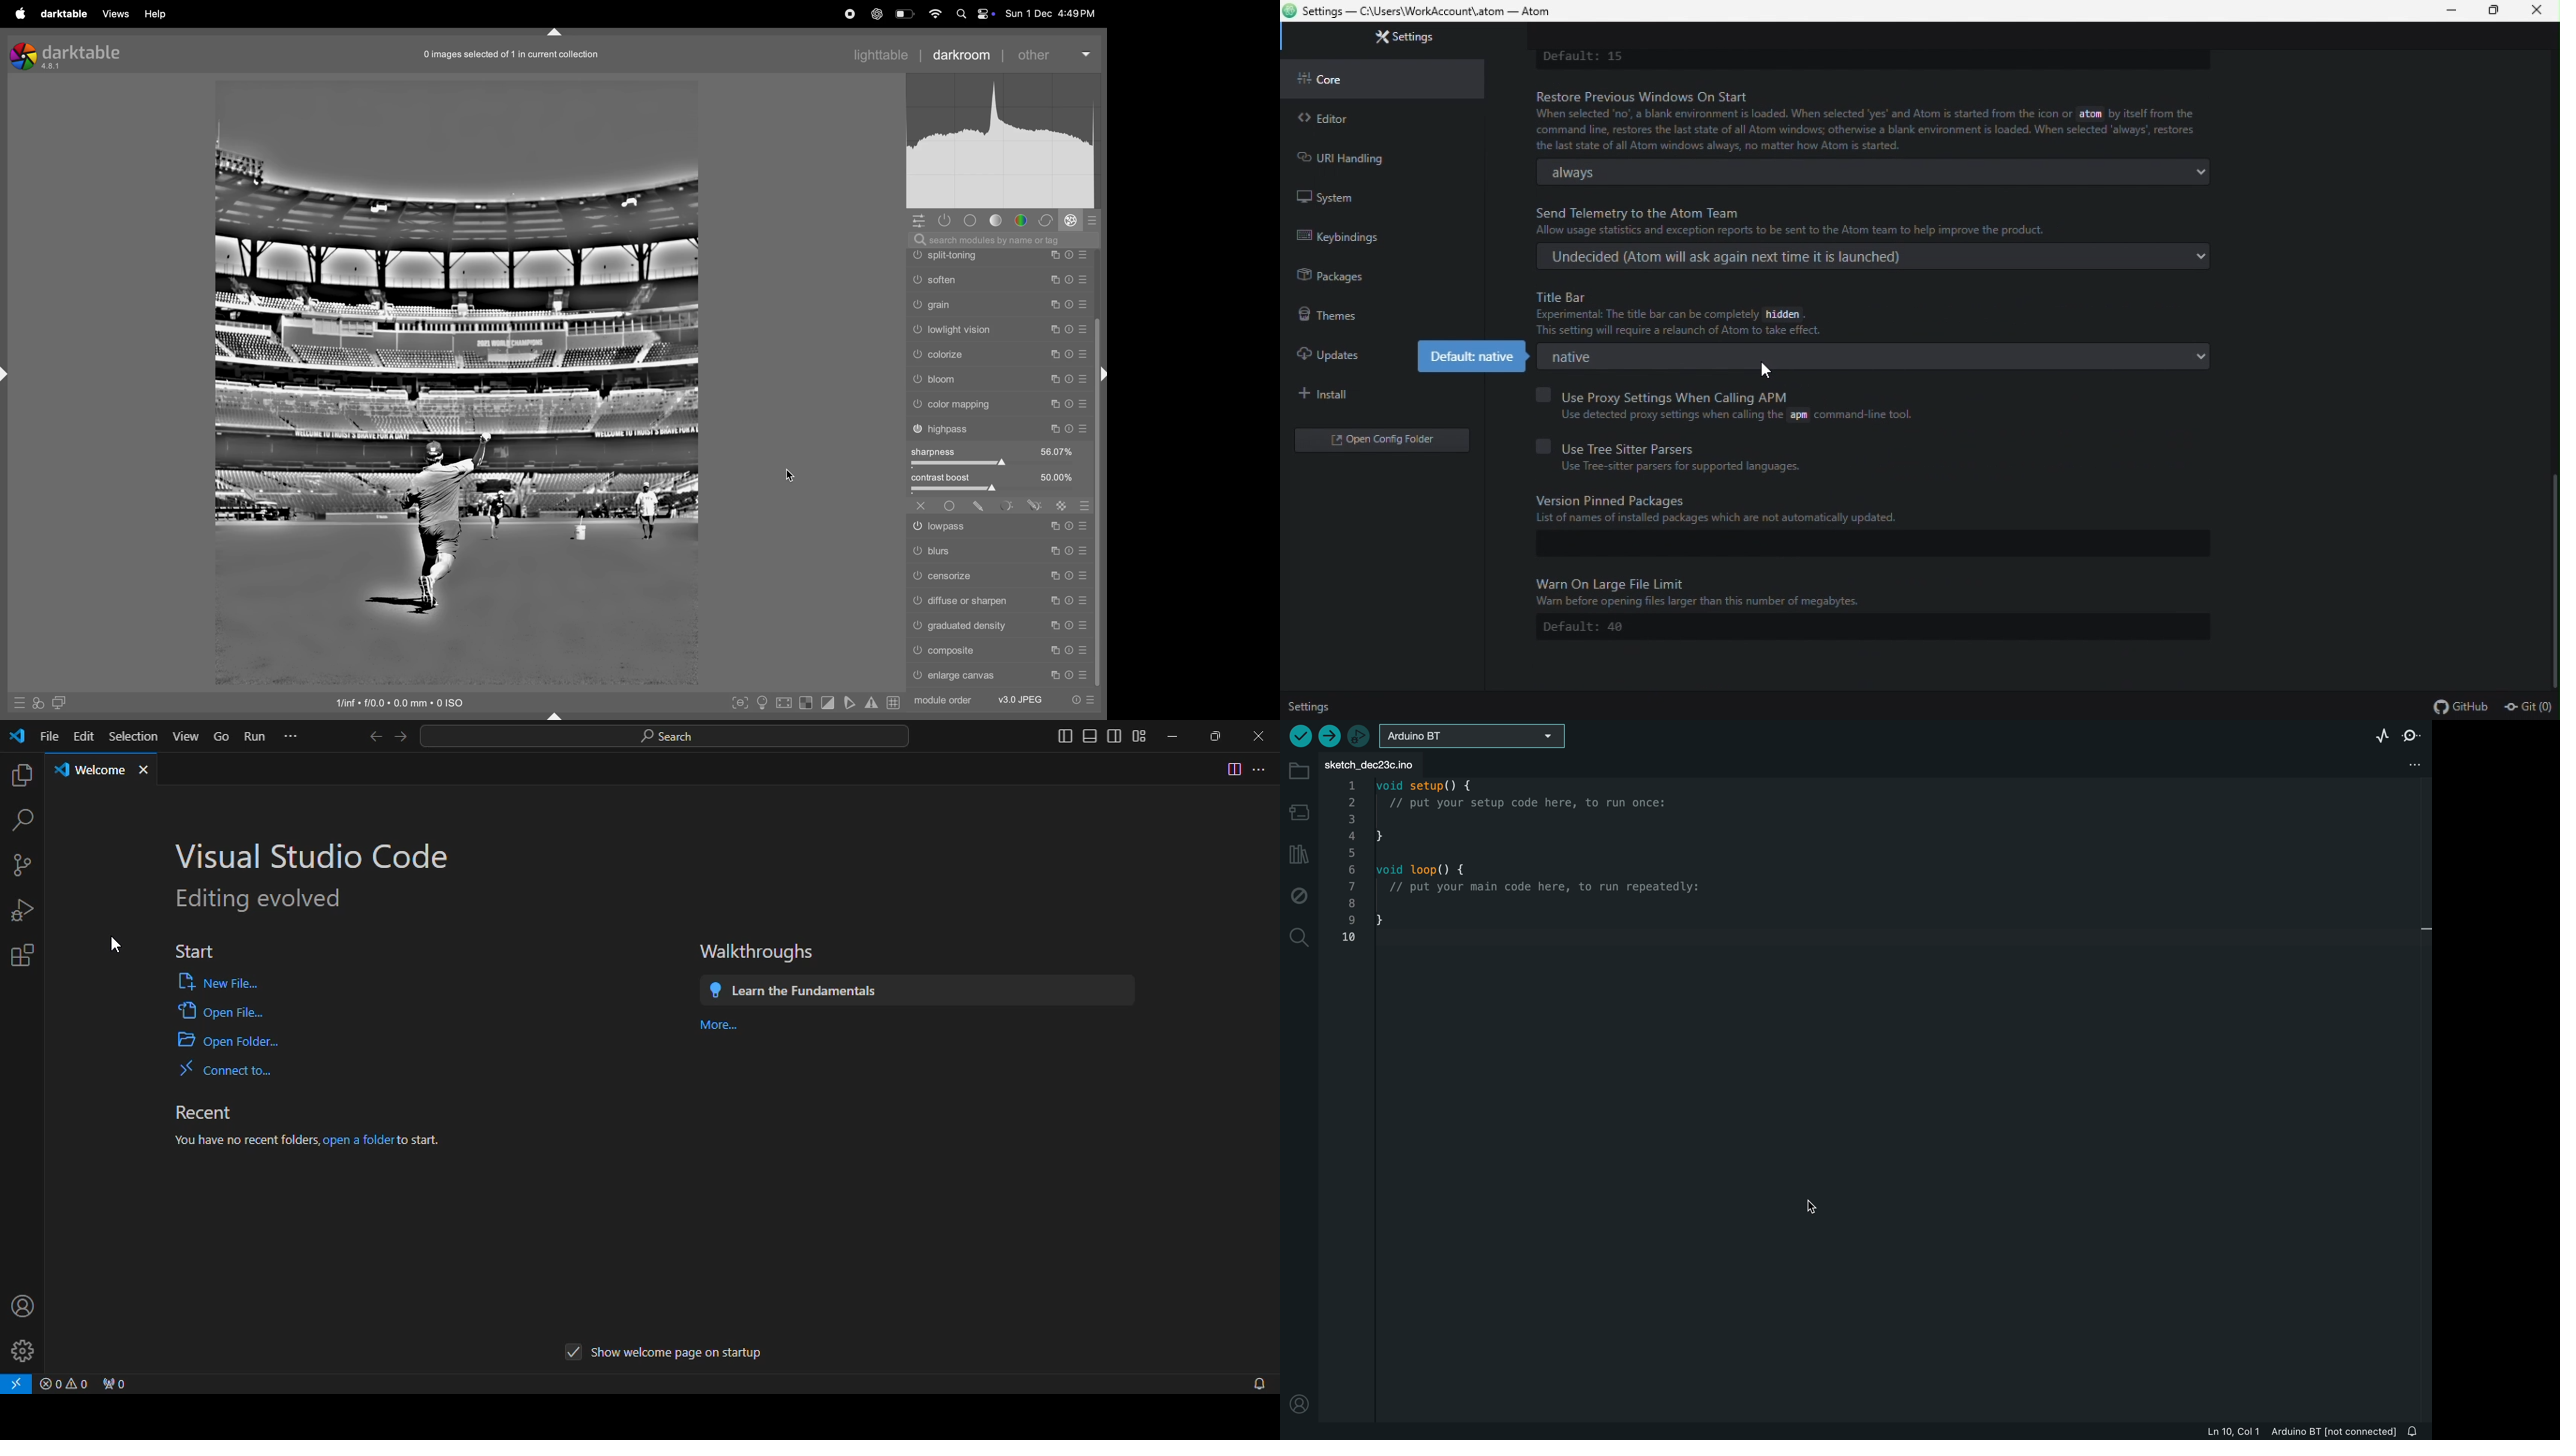  Describe the element at coordinates (998, 550) in the screenshot. I see `blurs` at that location.